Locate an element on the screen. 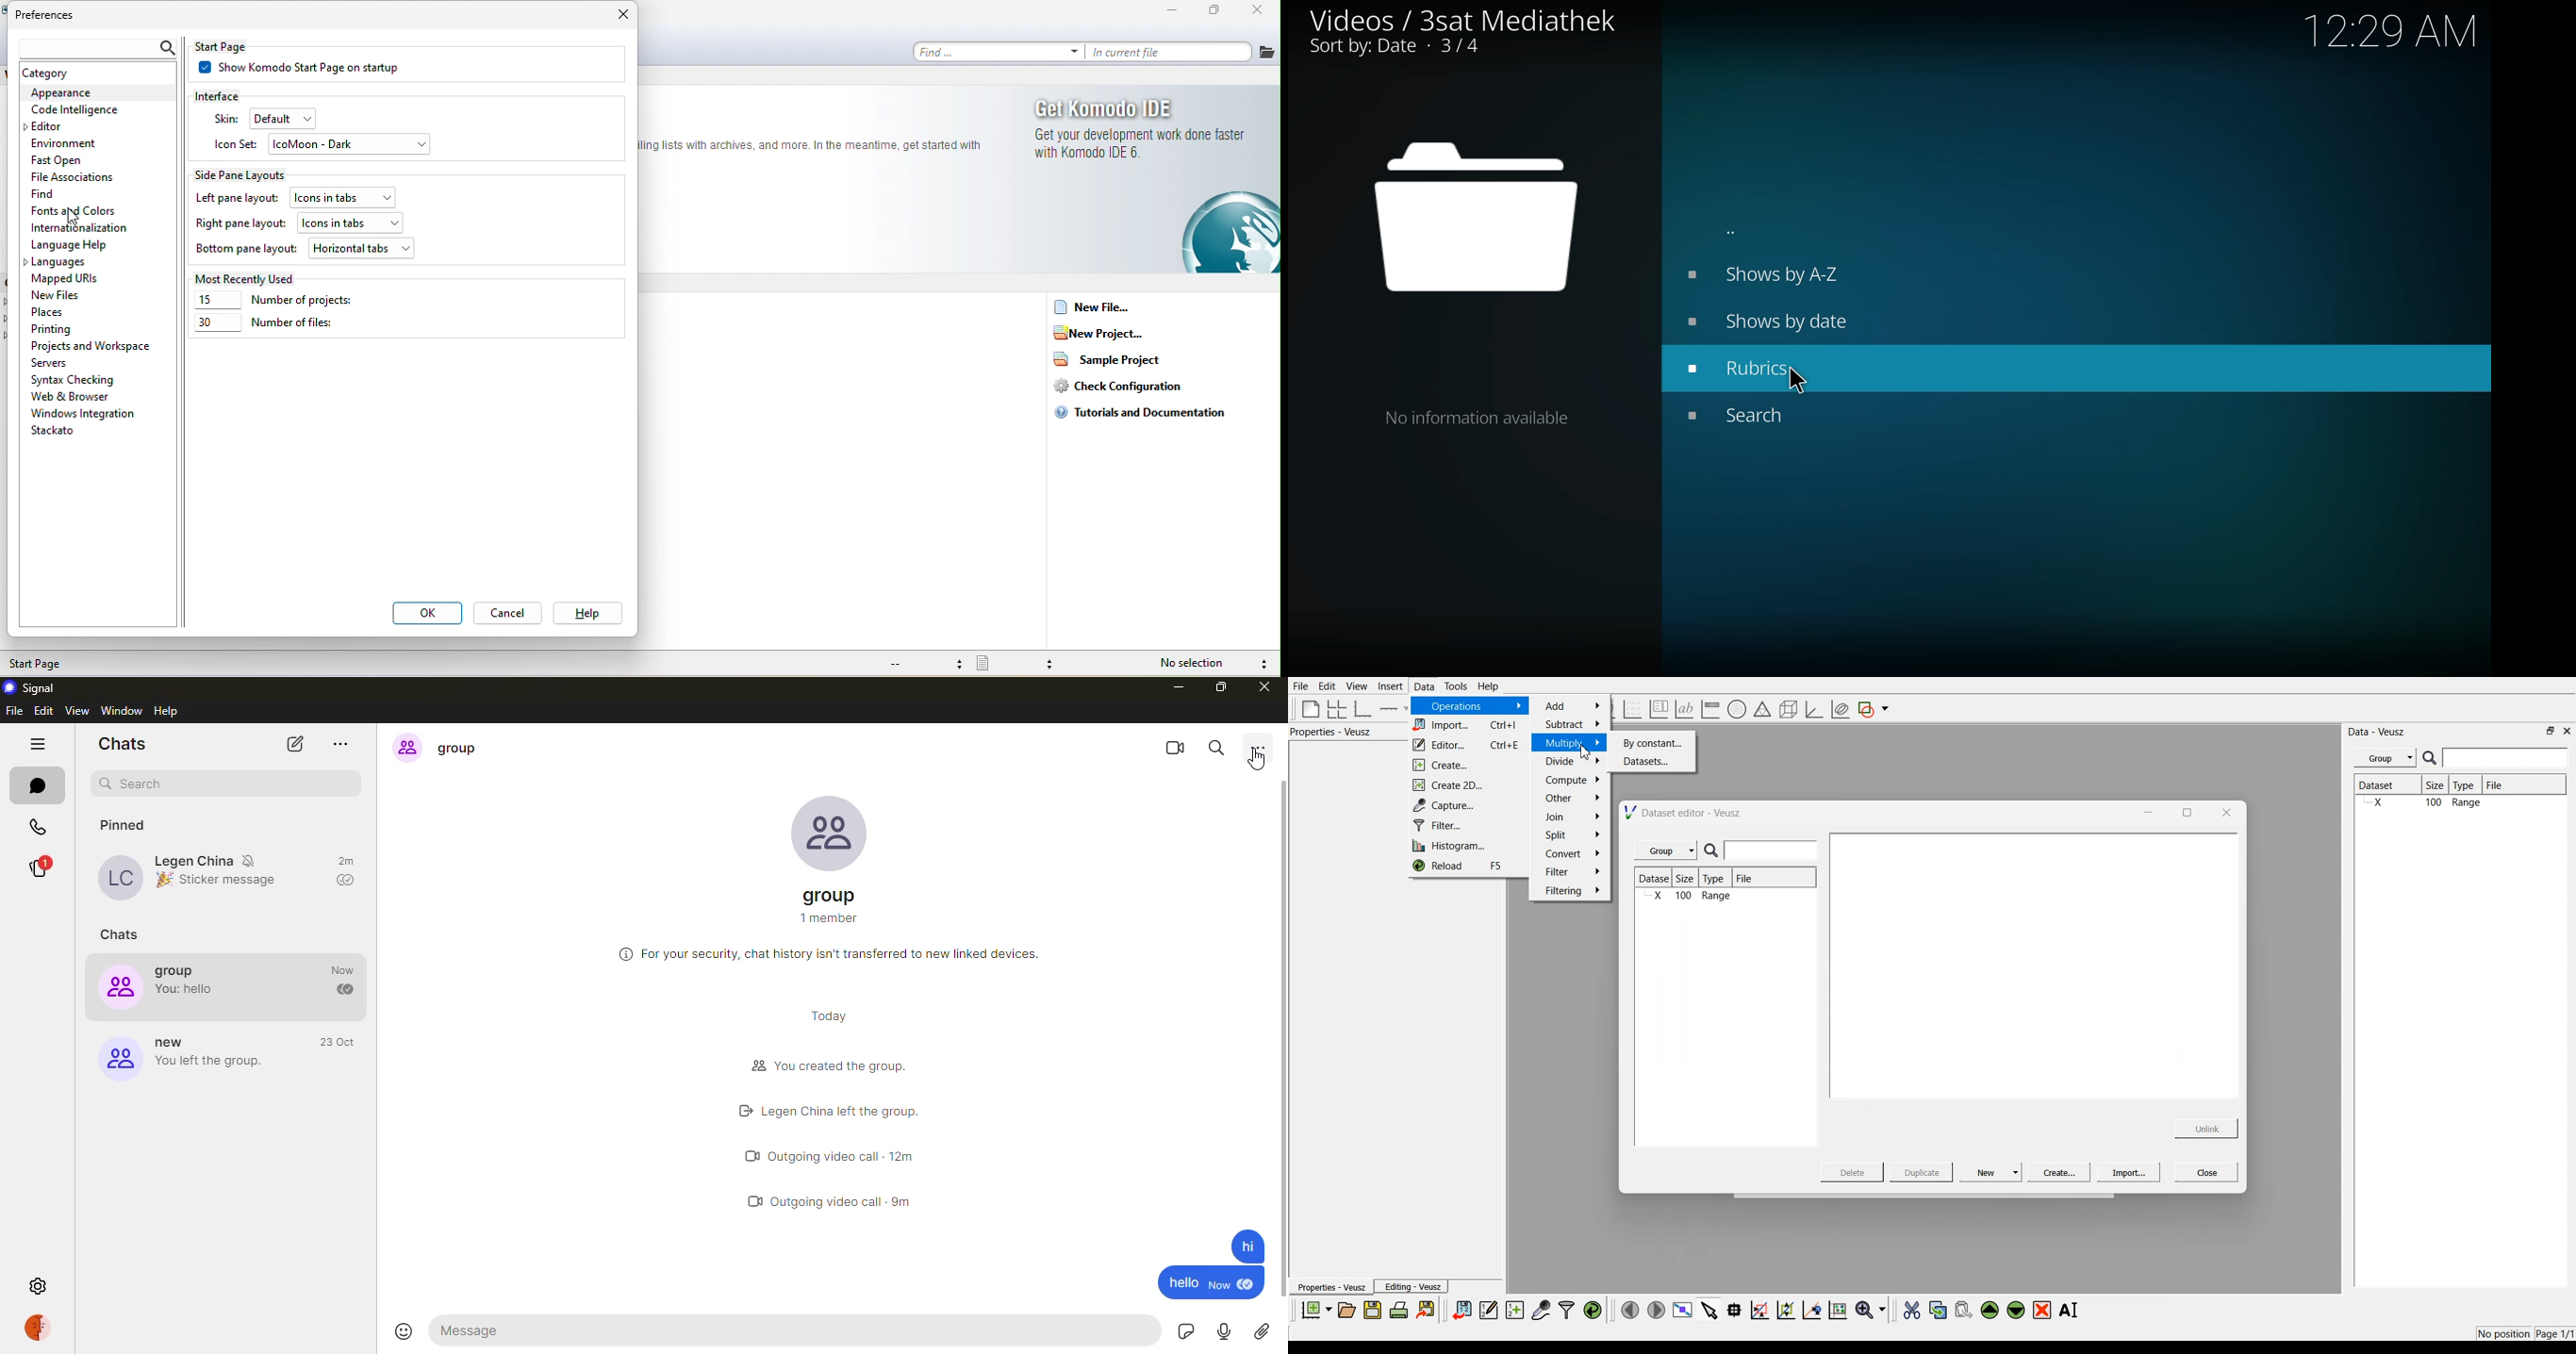  video call is located at coordinates (1174, 748).